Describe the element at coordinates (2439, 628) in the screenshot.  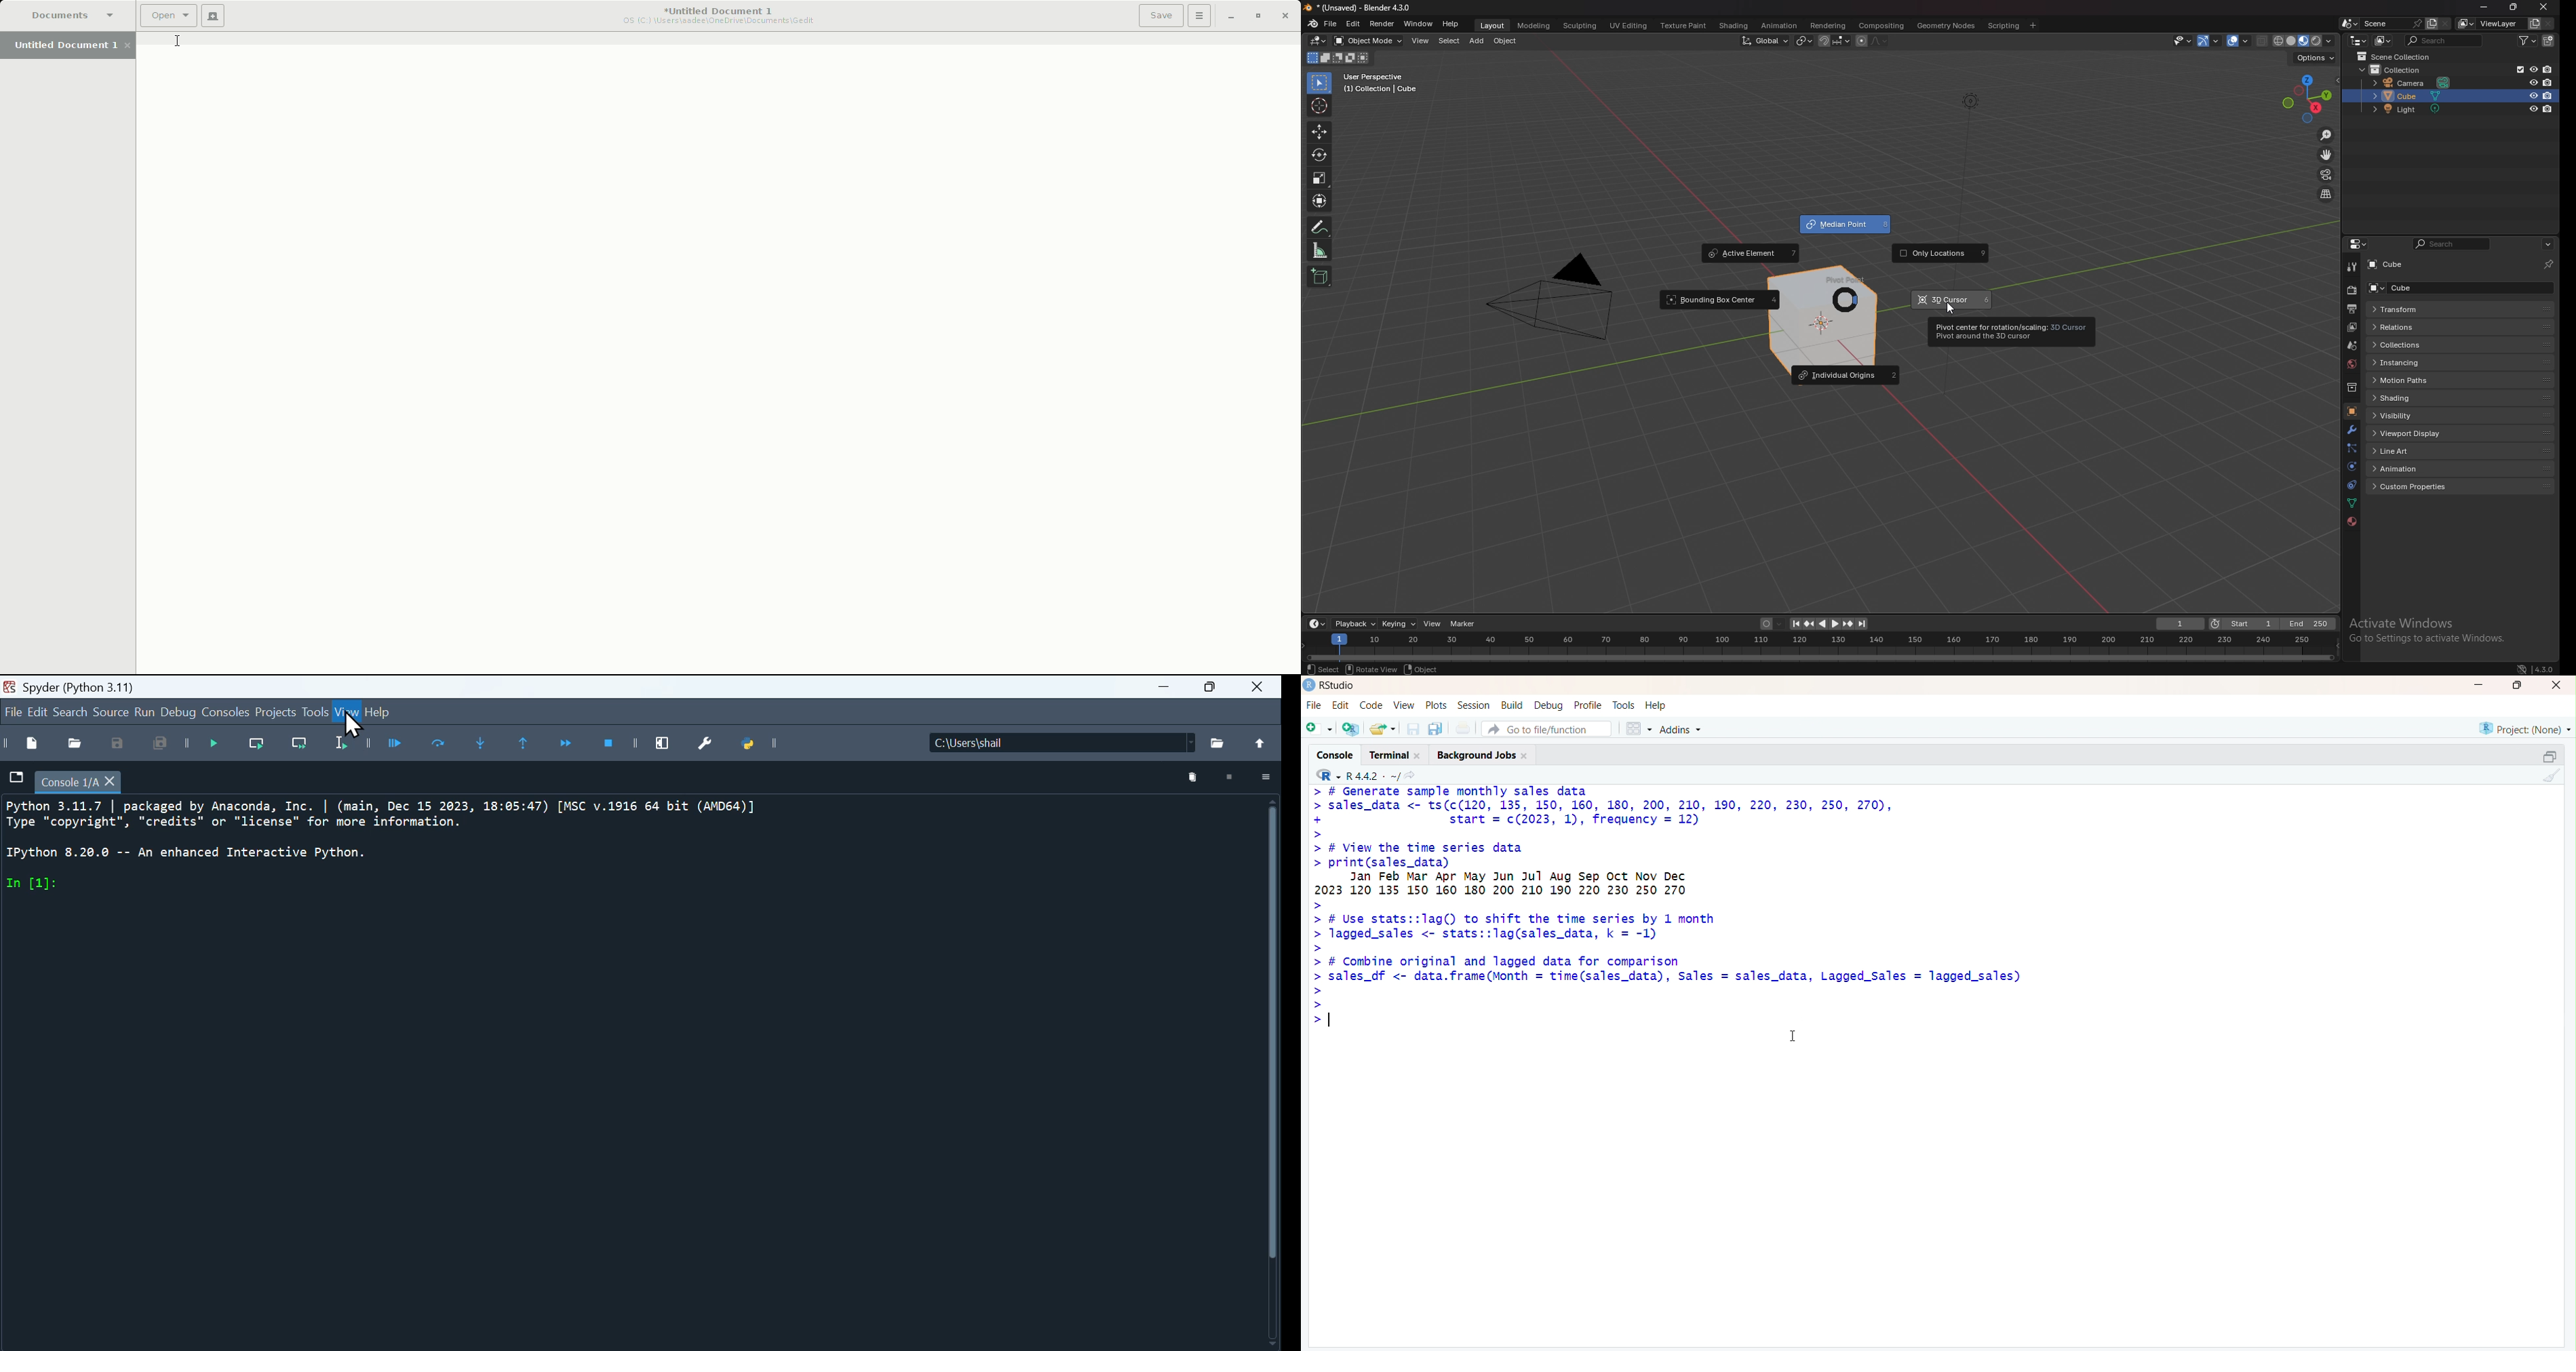
I see `Activate Windows` at that location.